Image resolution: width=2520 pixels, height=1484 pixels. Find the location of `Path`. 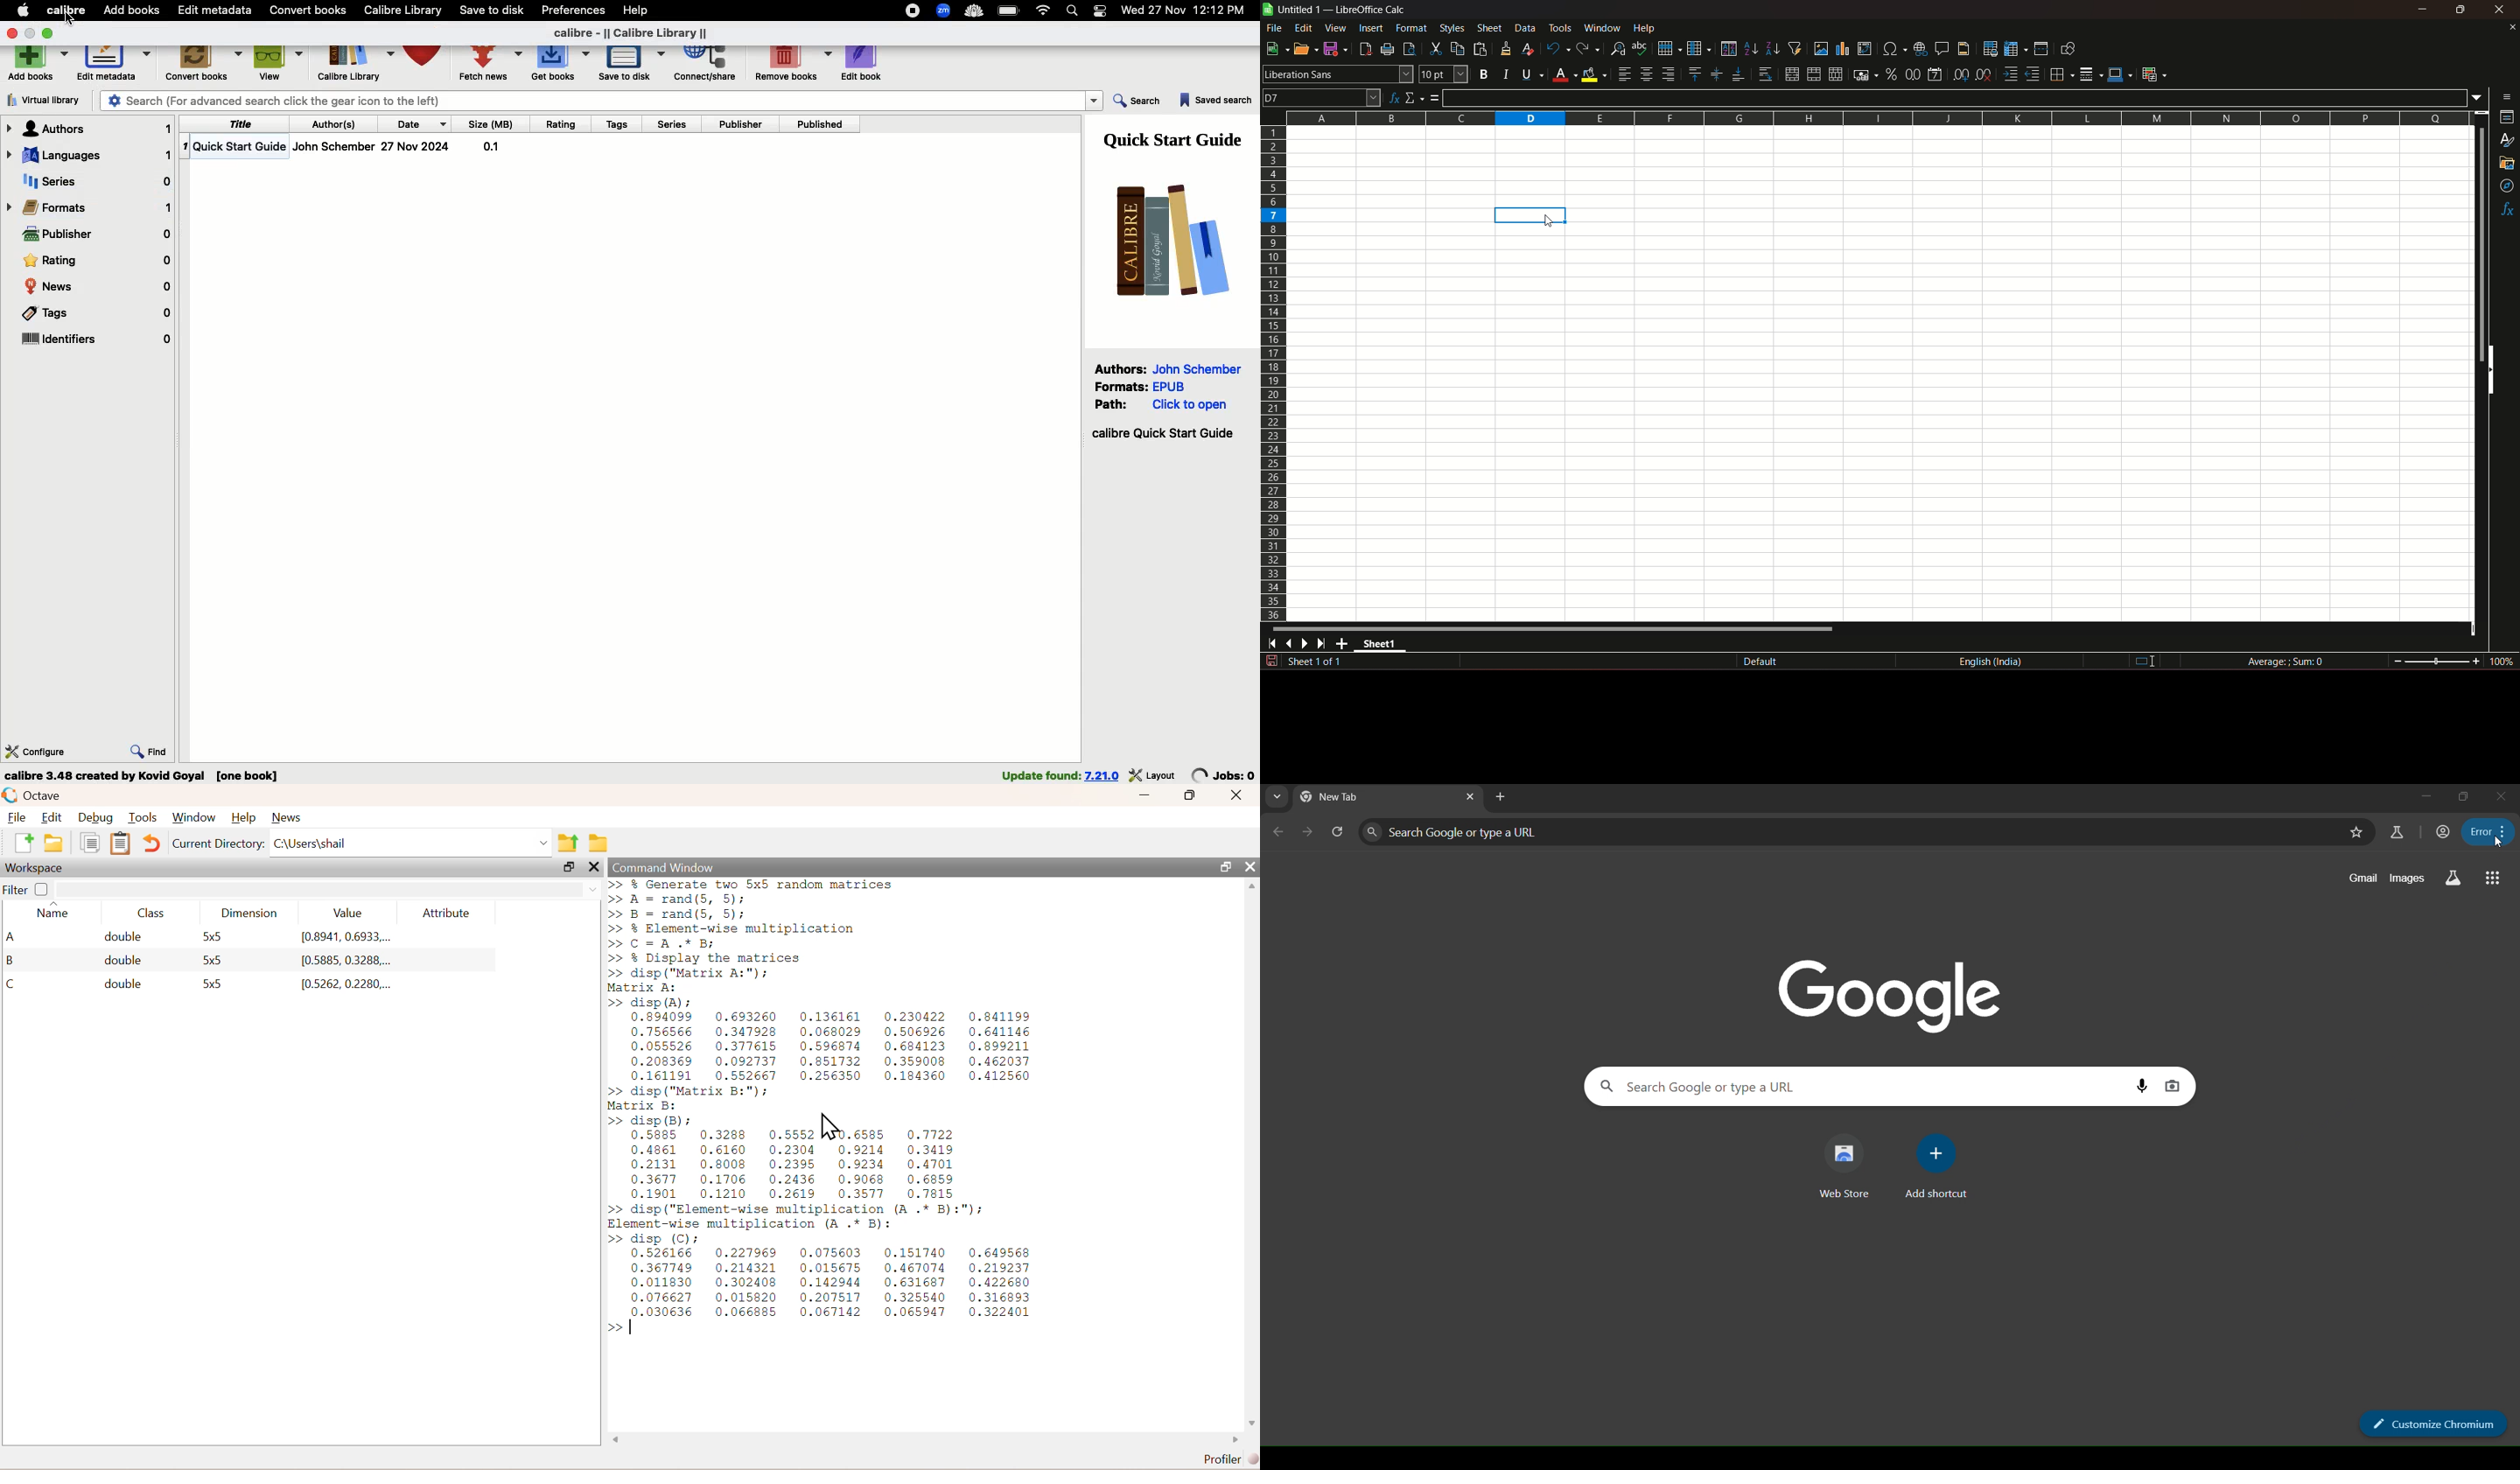

Path is located at coordinates (1114, 403).